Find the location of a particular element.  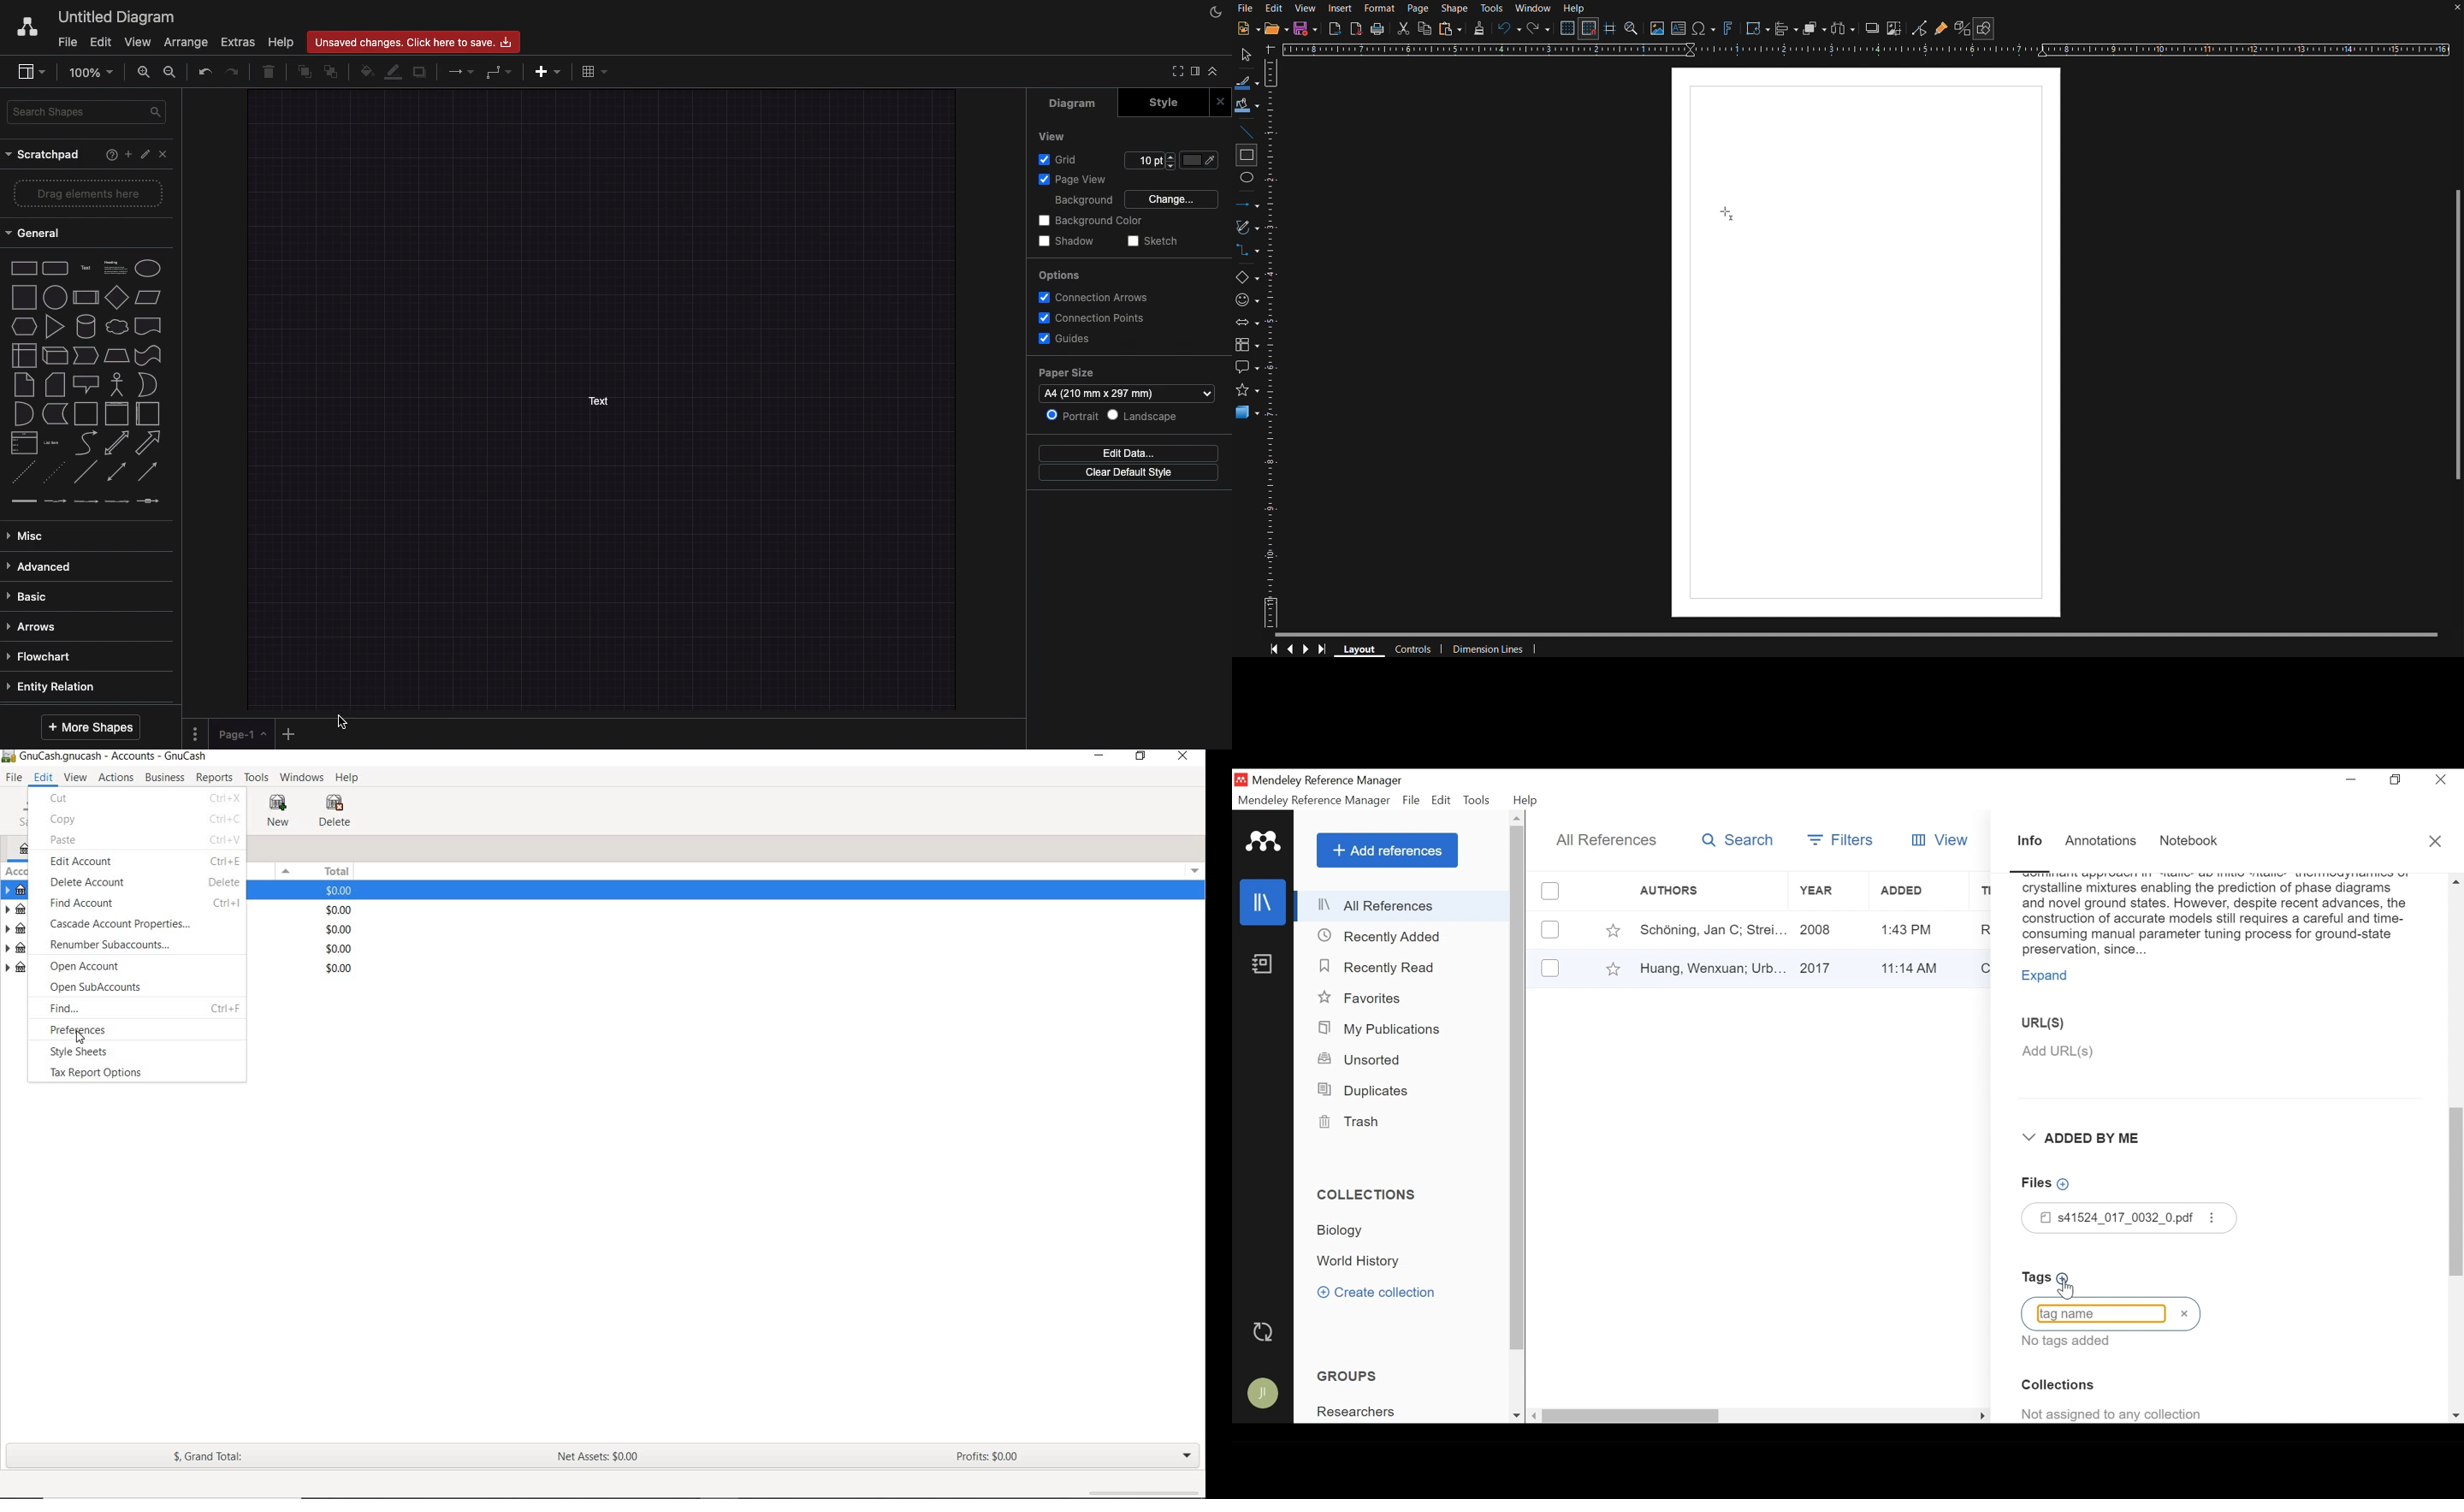

TAX REPORT OPTIONS is located at coordinates (106, 1073).